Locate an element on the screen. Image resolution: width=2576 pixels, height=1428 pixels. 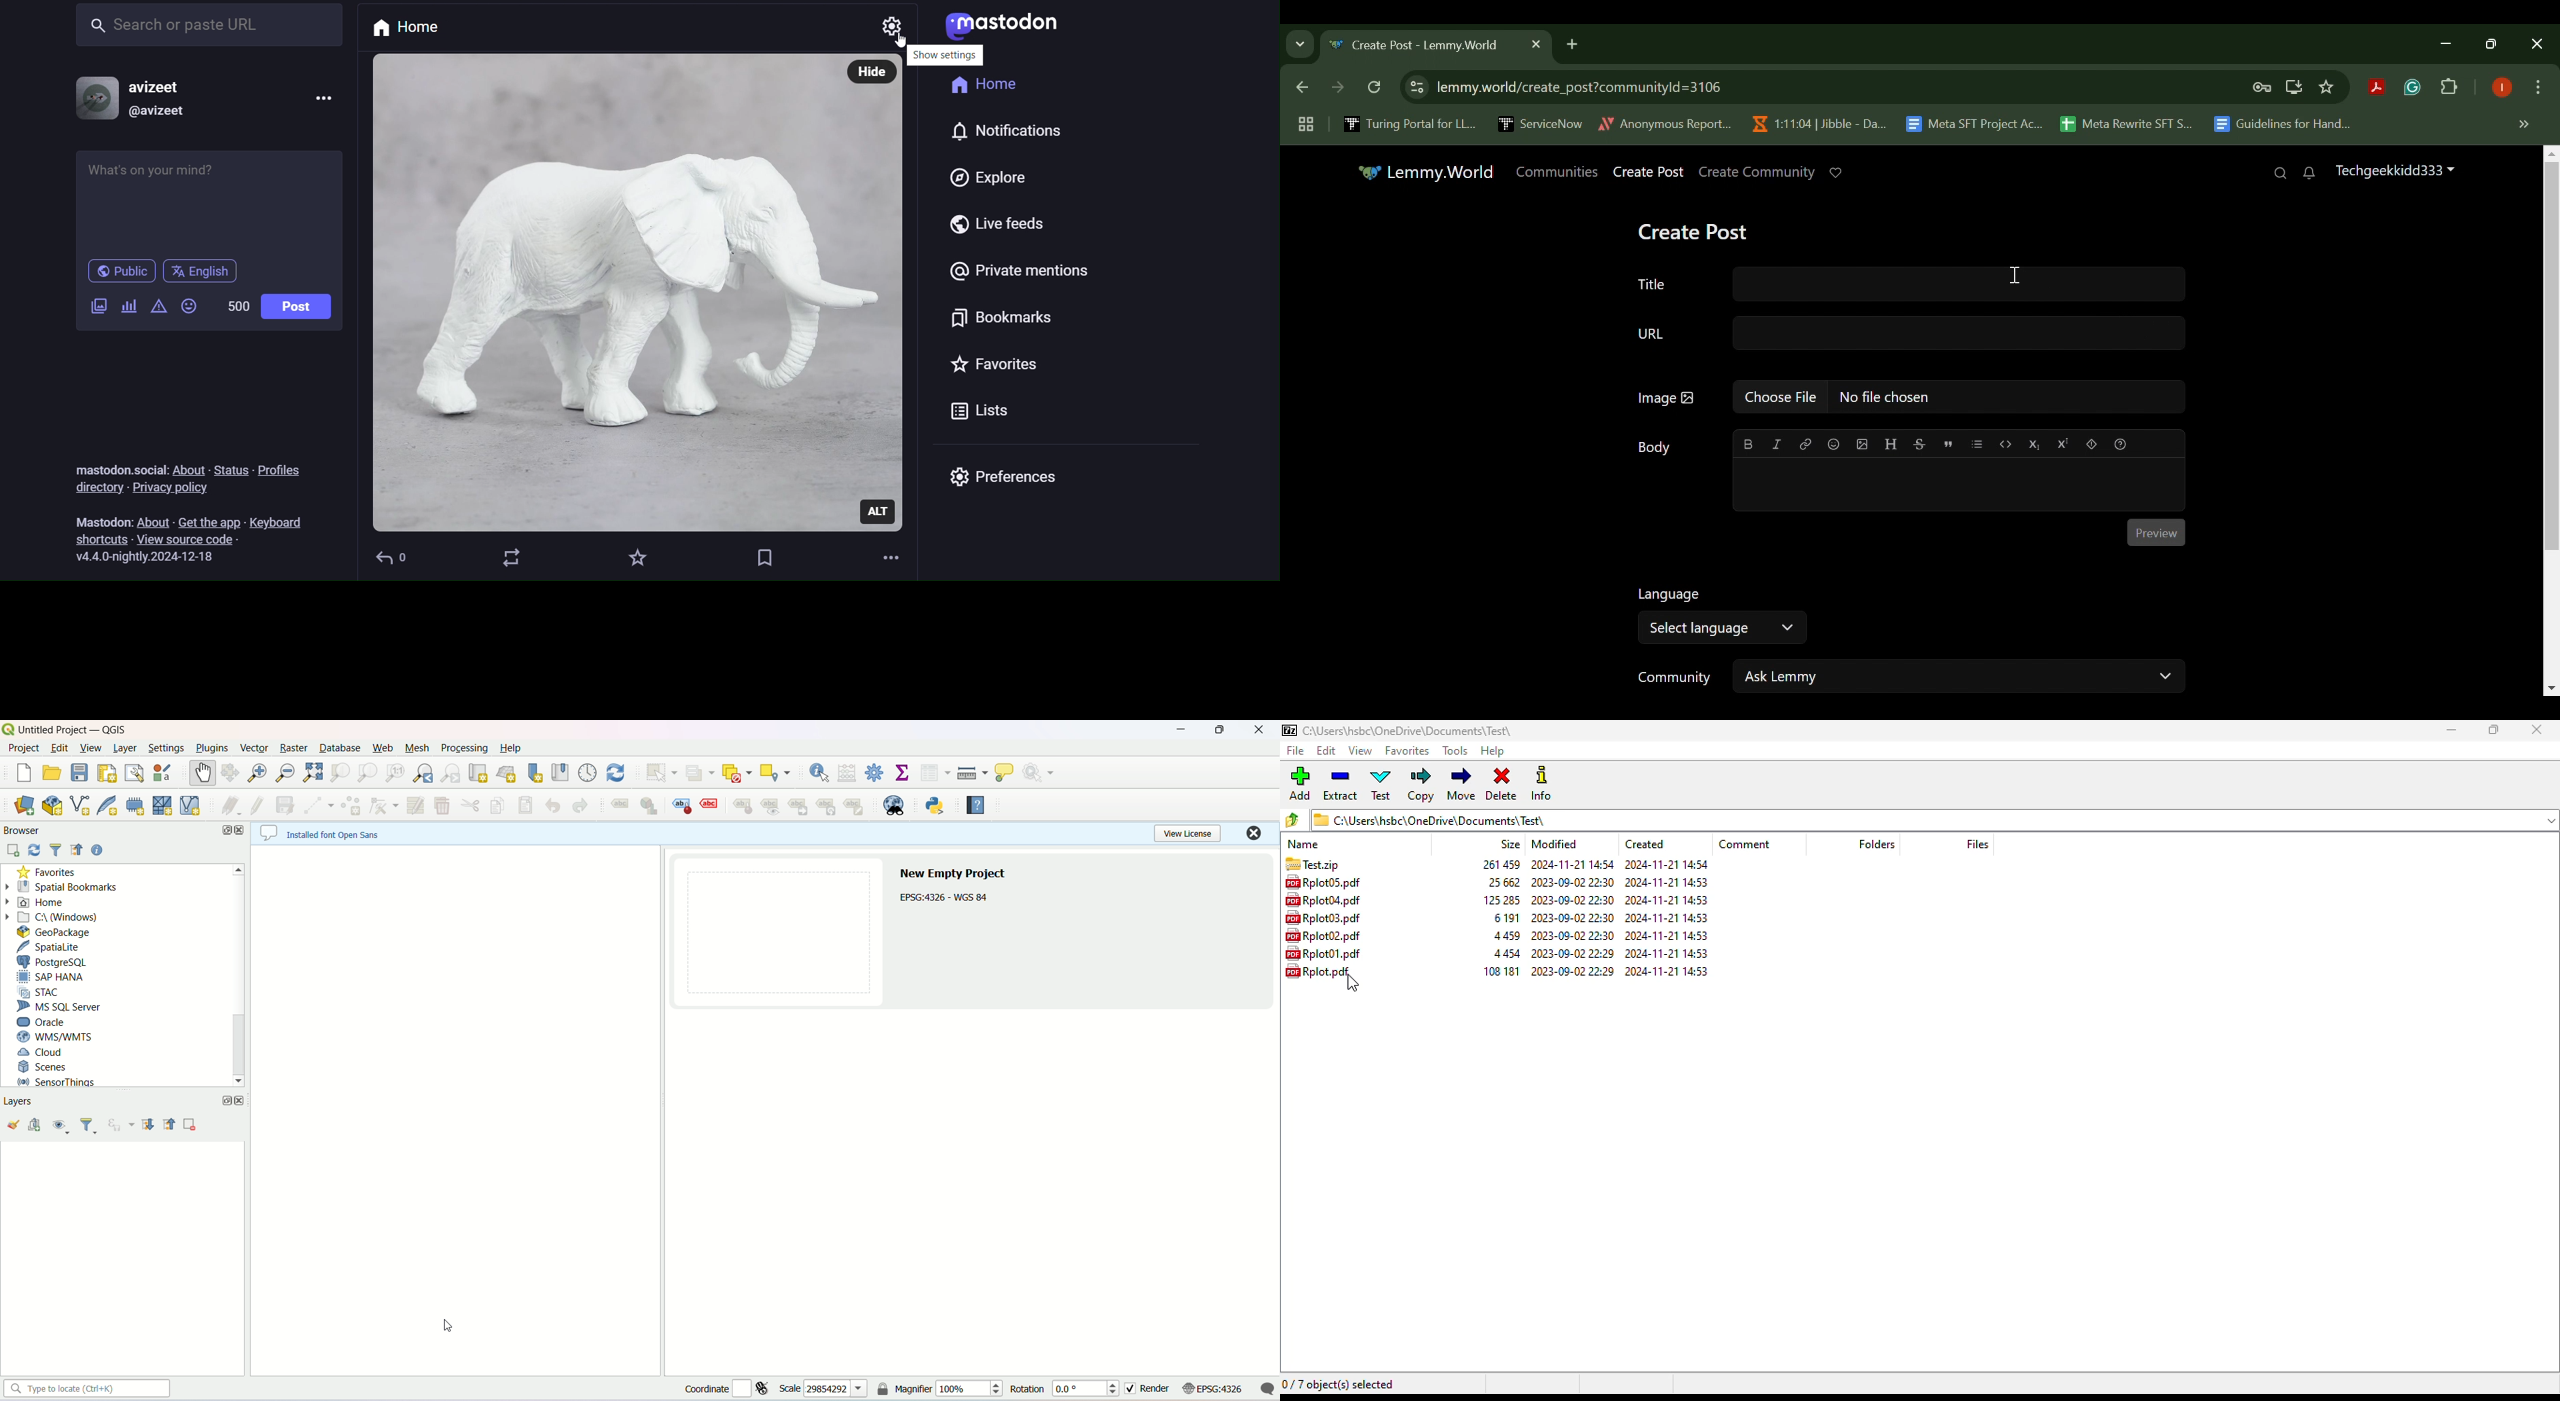
 is located at coordinates (225, 833).